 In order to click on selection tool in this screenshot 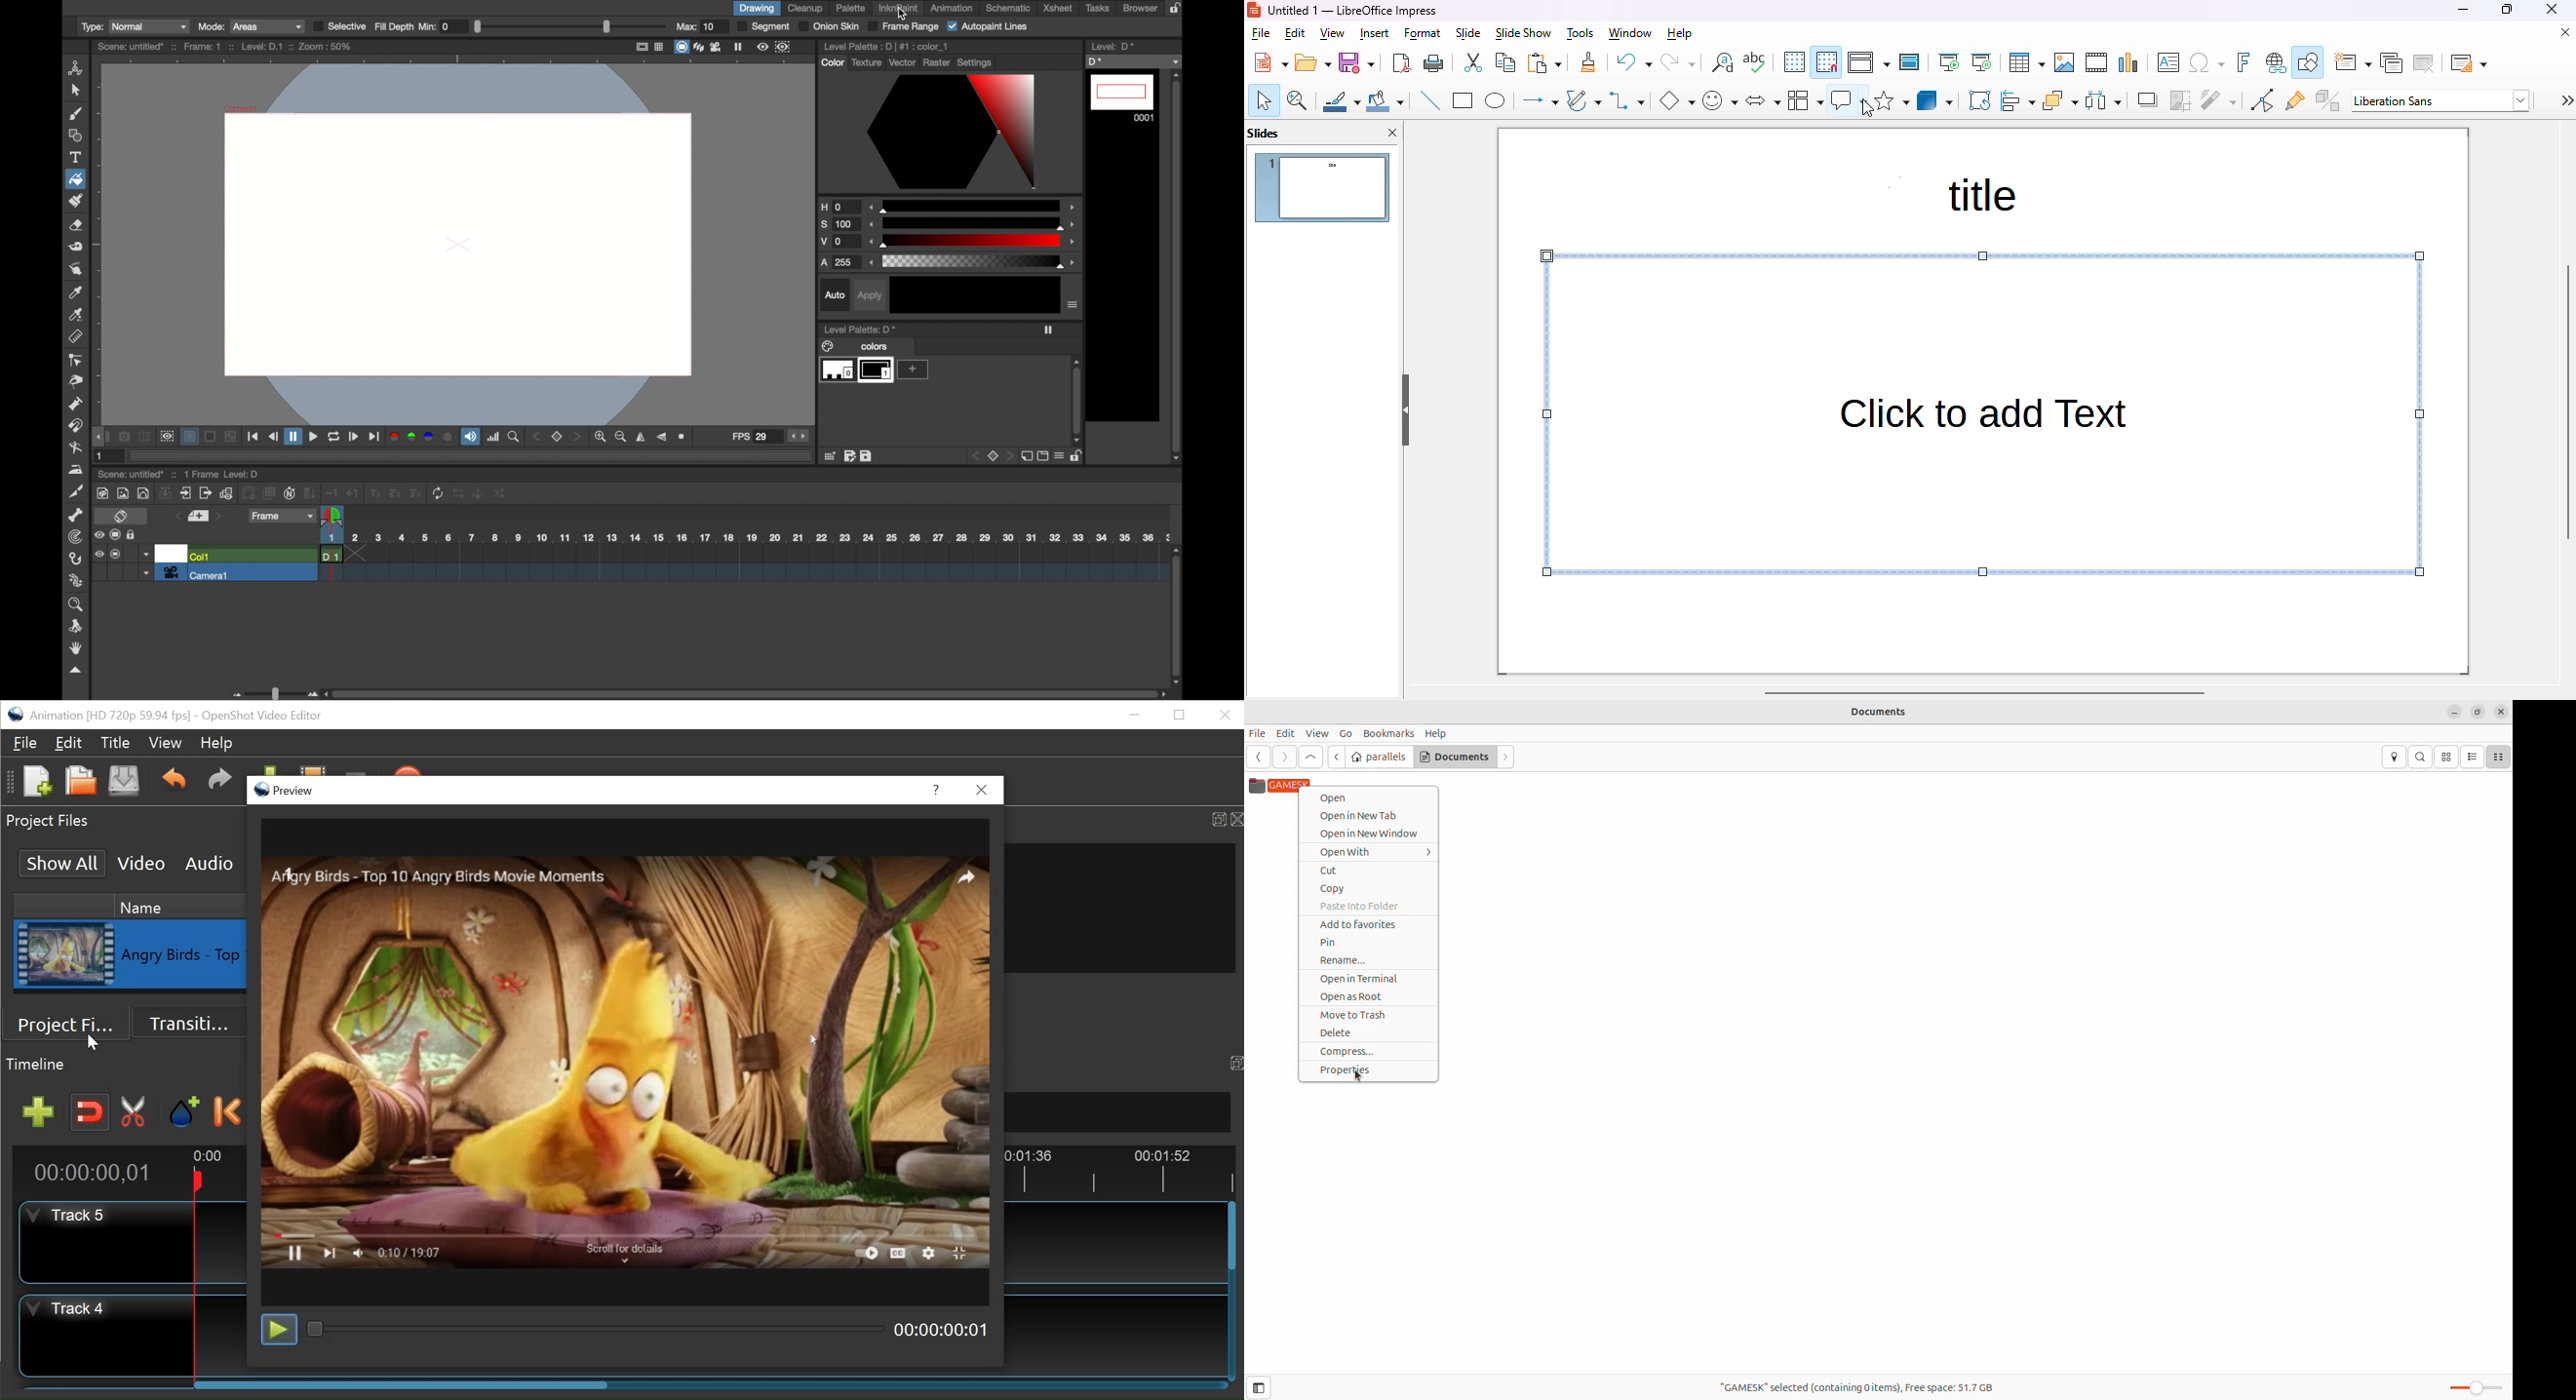, I will do `click(75, 91)`.